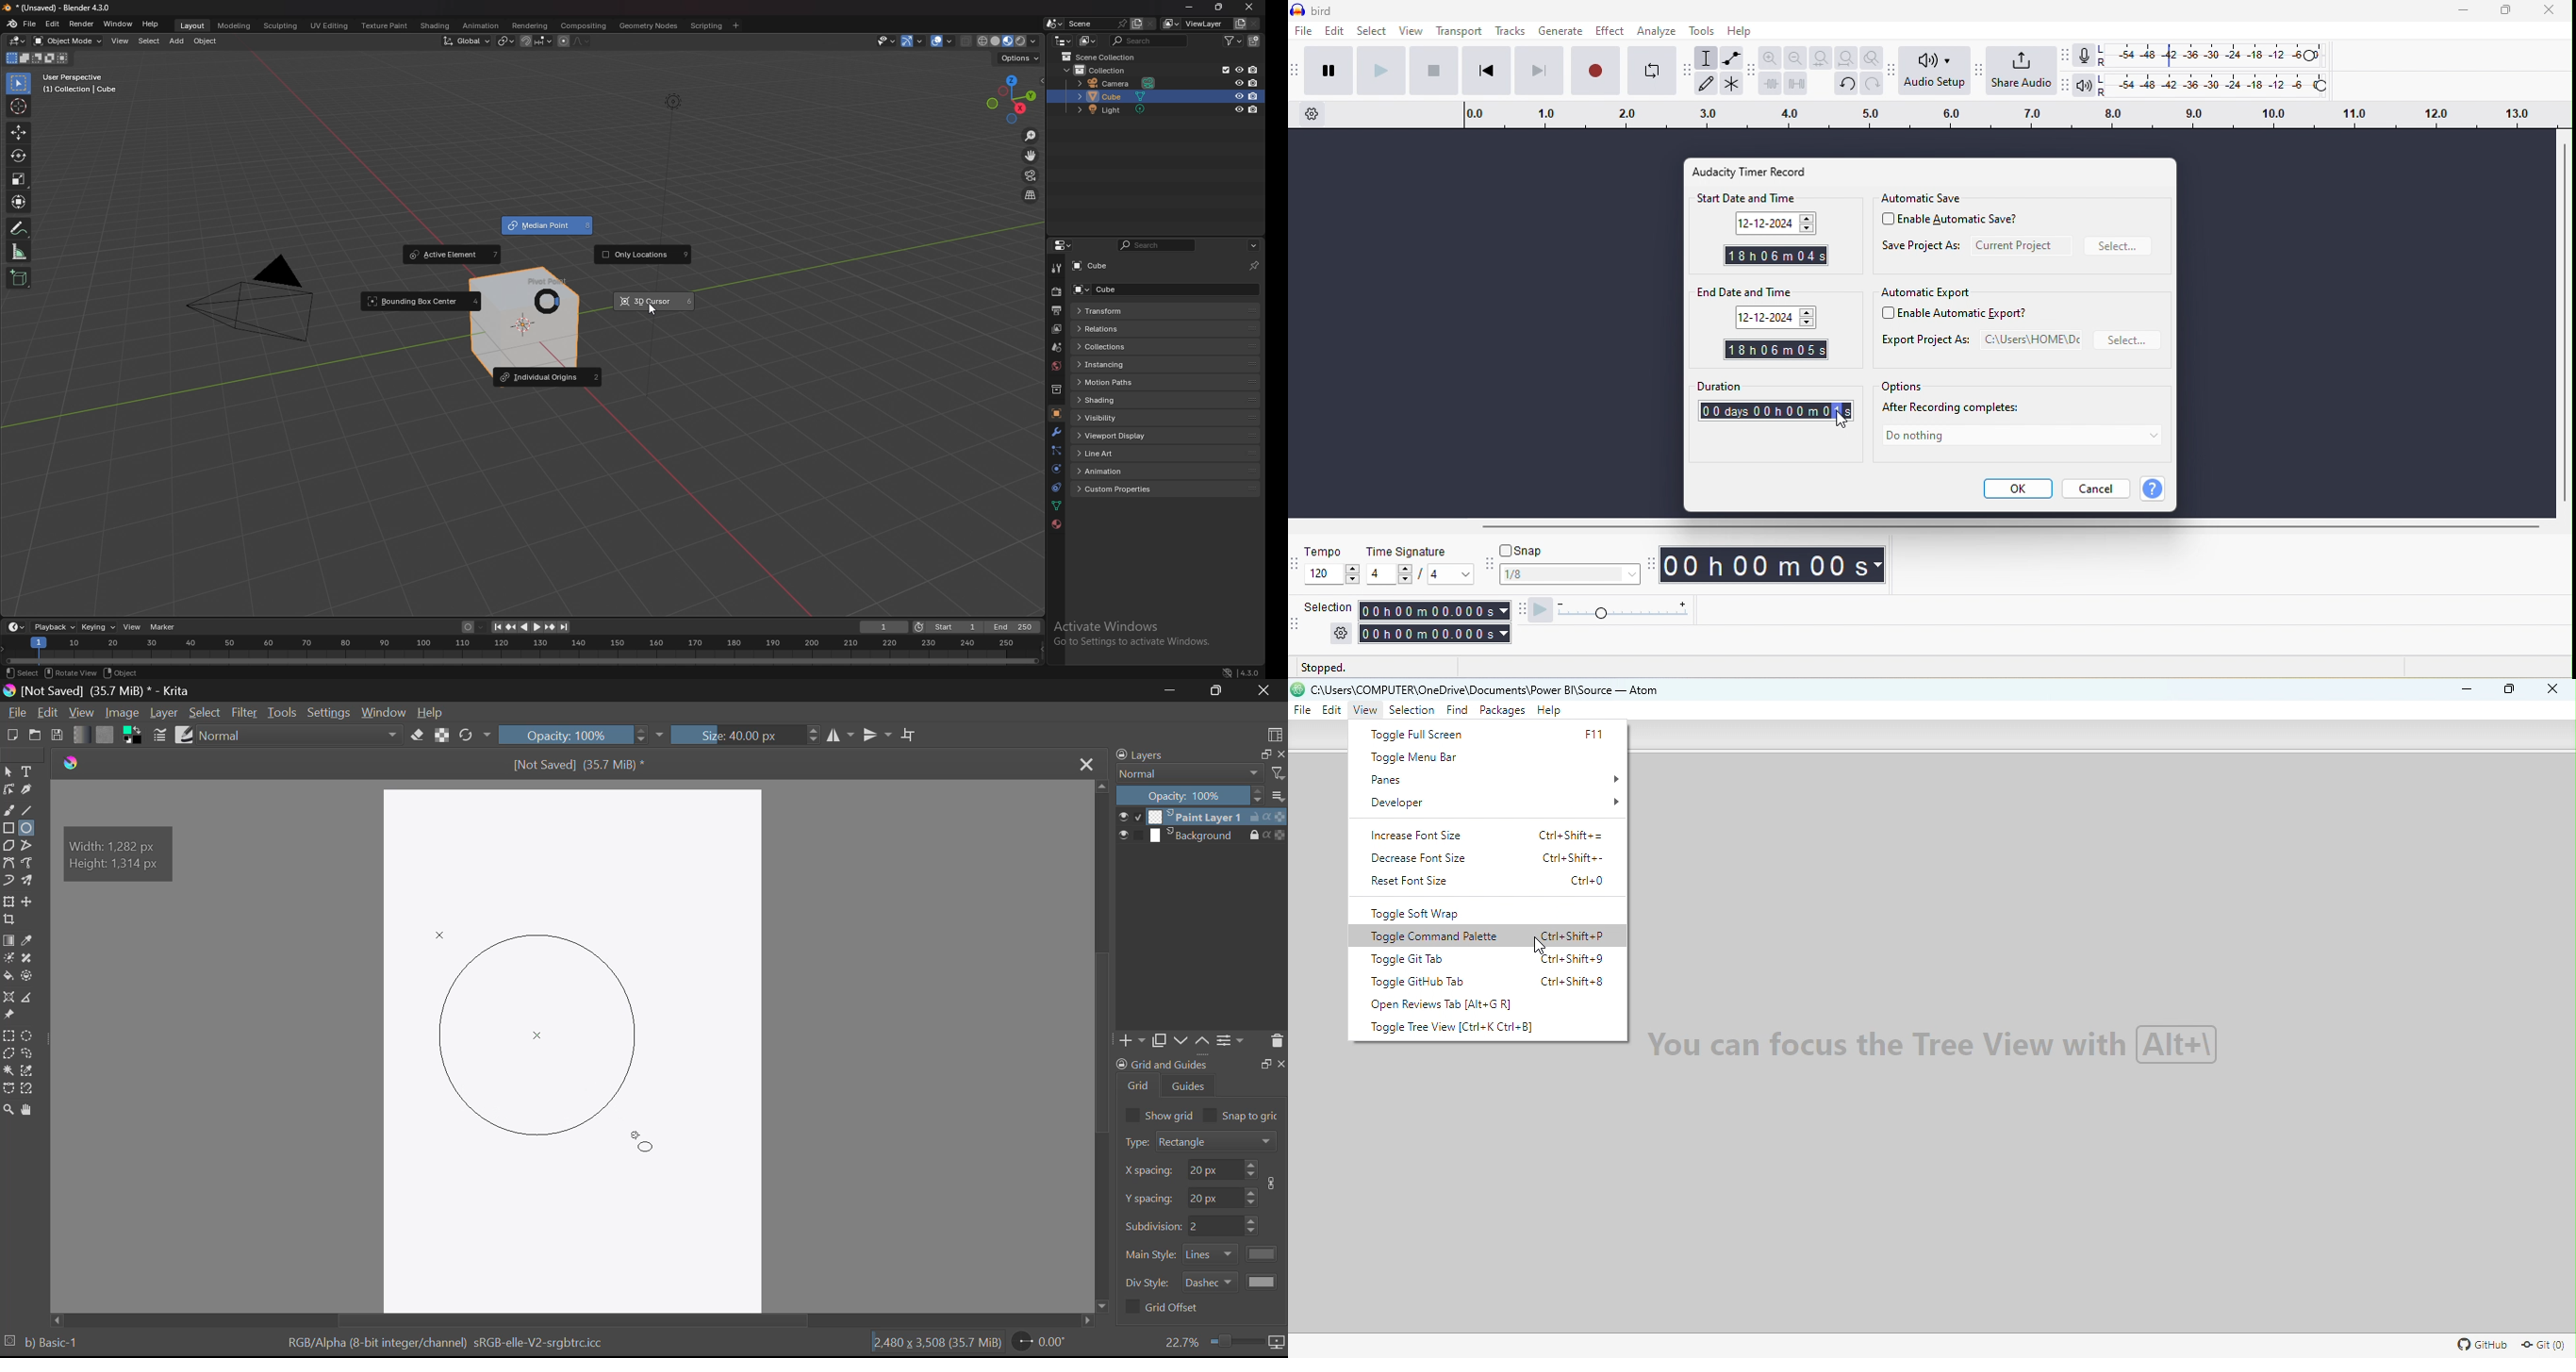  What do you see at coordinates (1733, 86) in the screenshot?
I see `multi tool` at bounding box center [1733, 86].